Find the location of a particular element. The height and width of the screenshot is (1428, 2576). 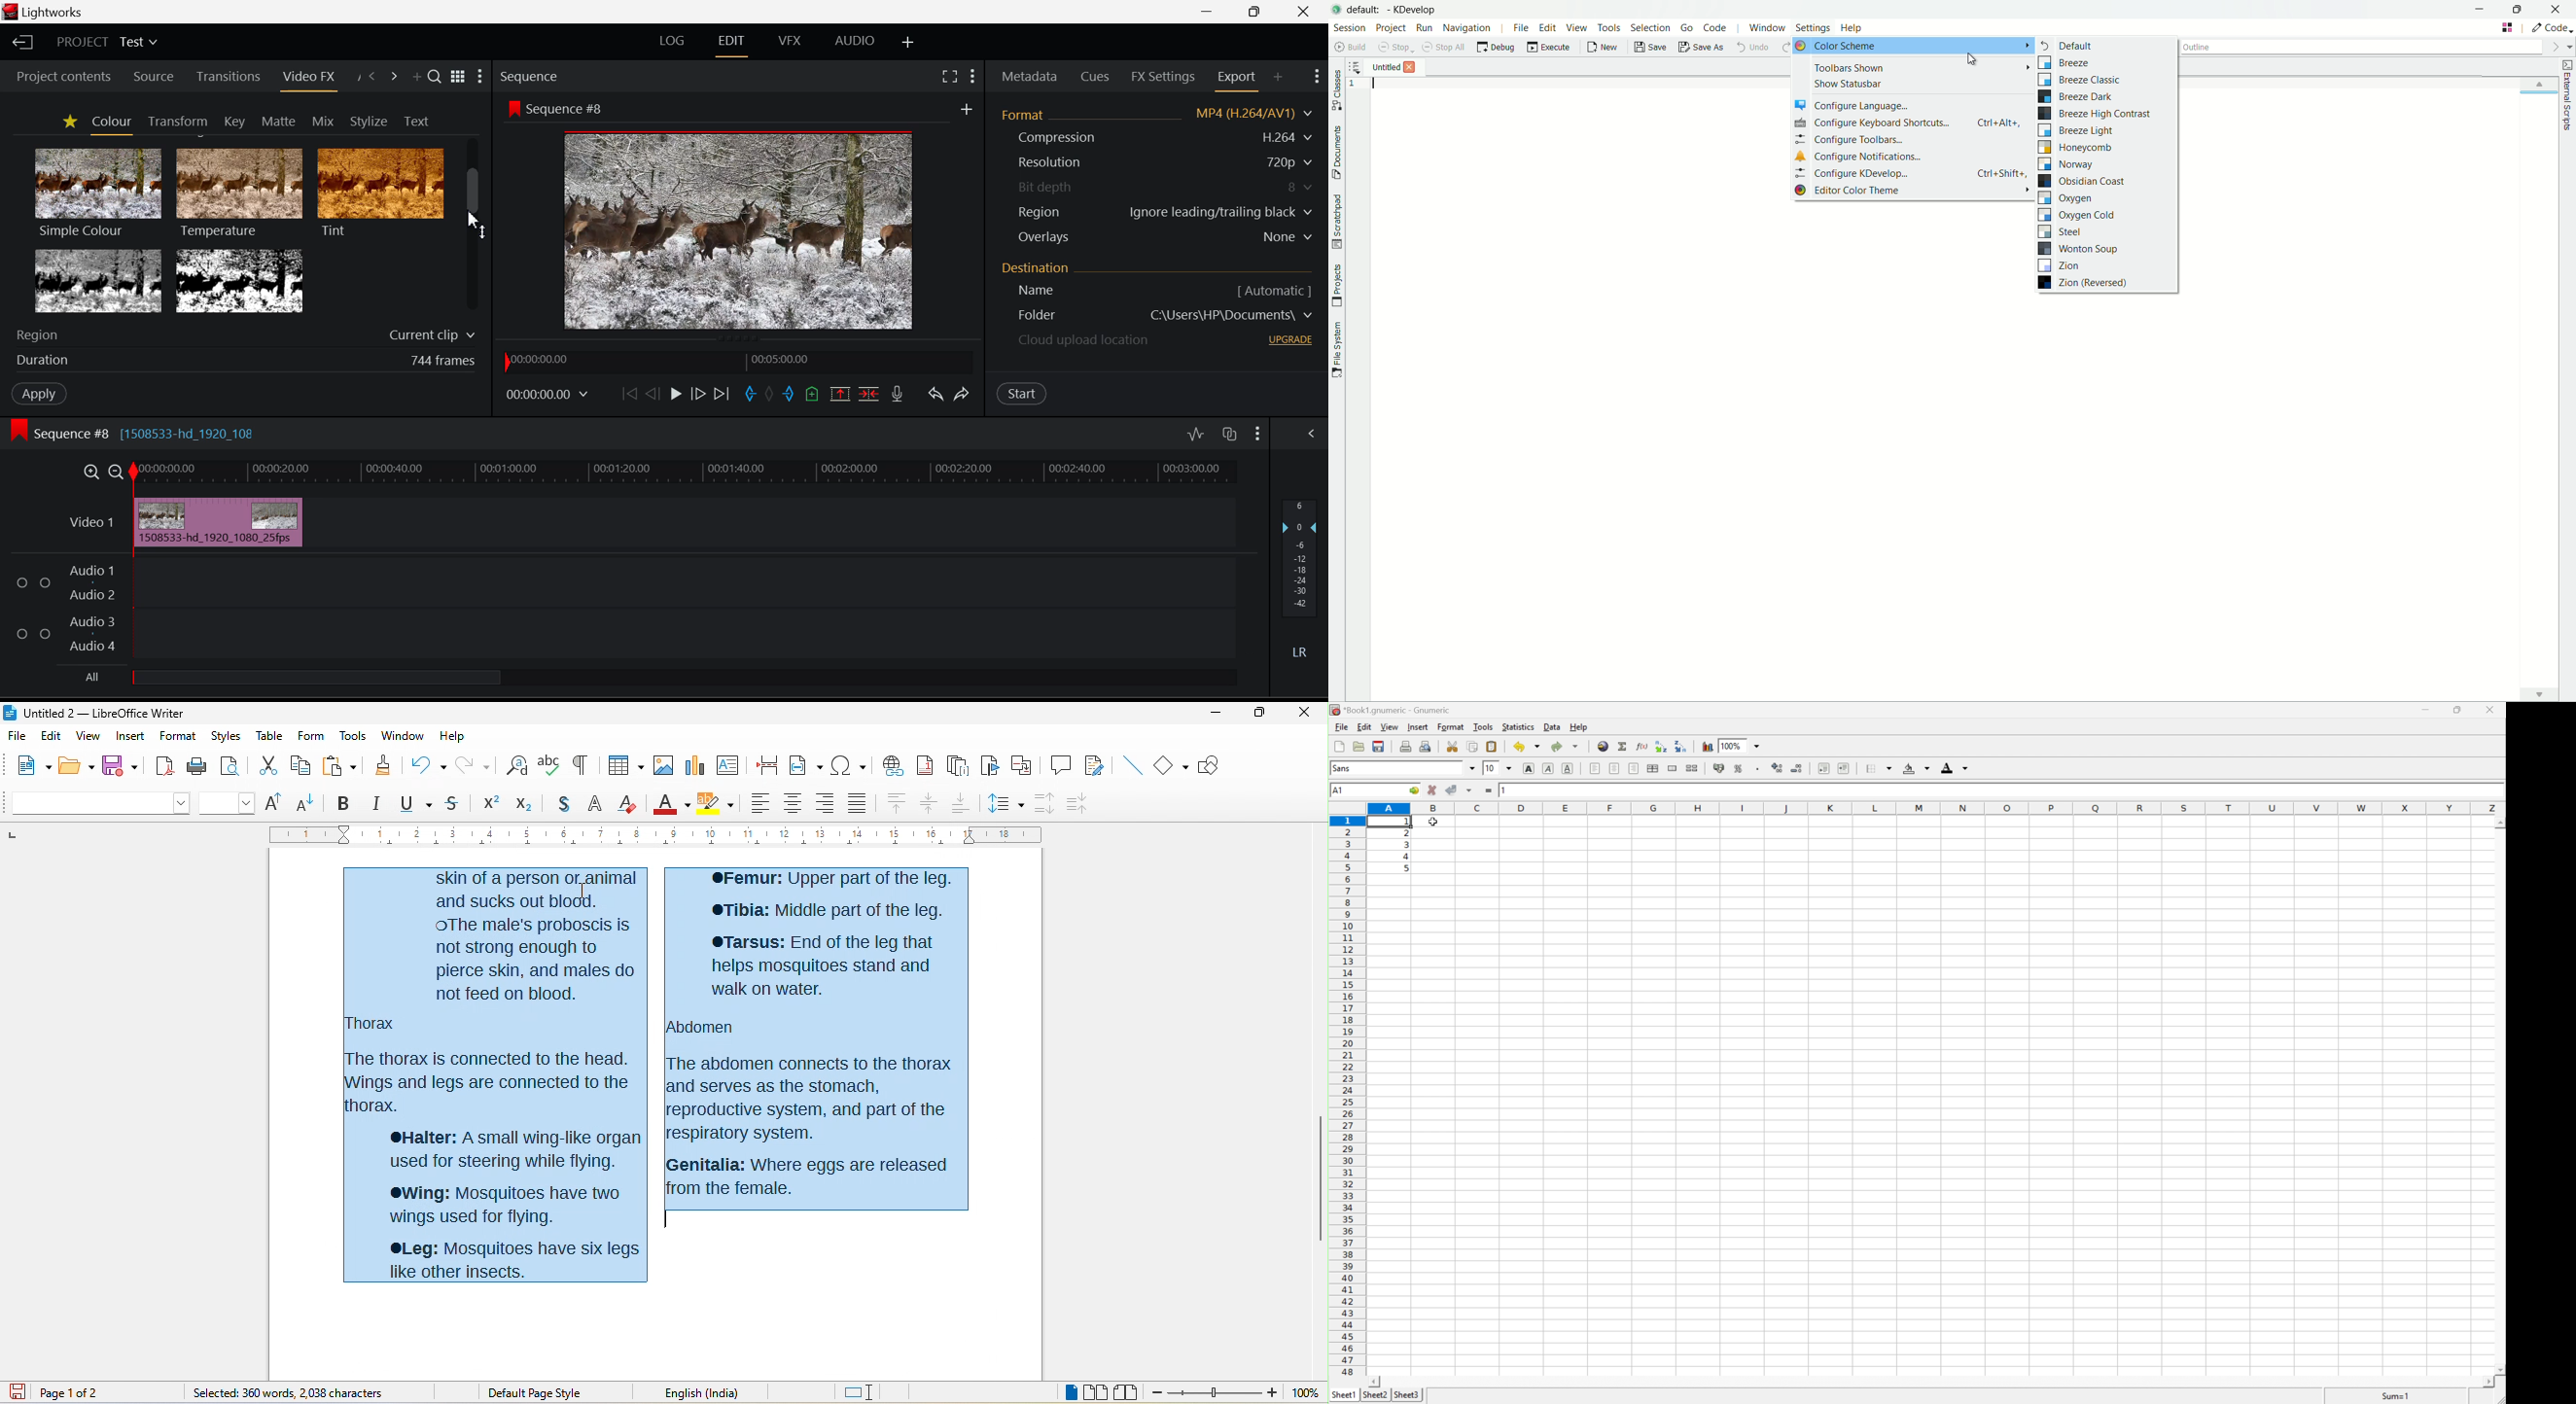

Start is located at coordinates (1023, 395).